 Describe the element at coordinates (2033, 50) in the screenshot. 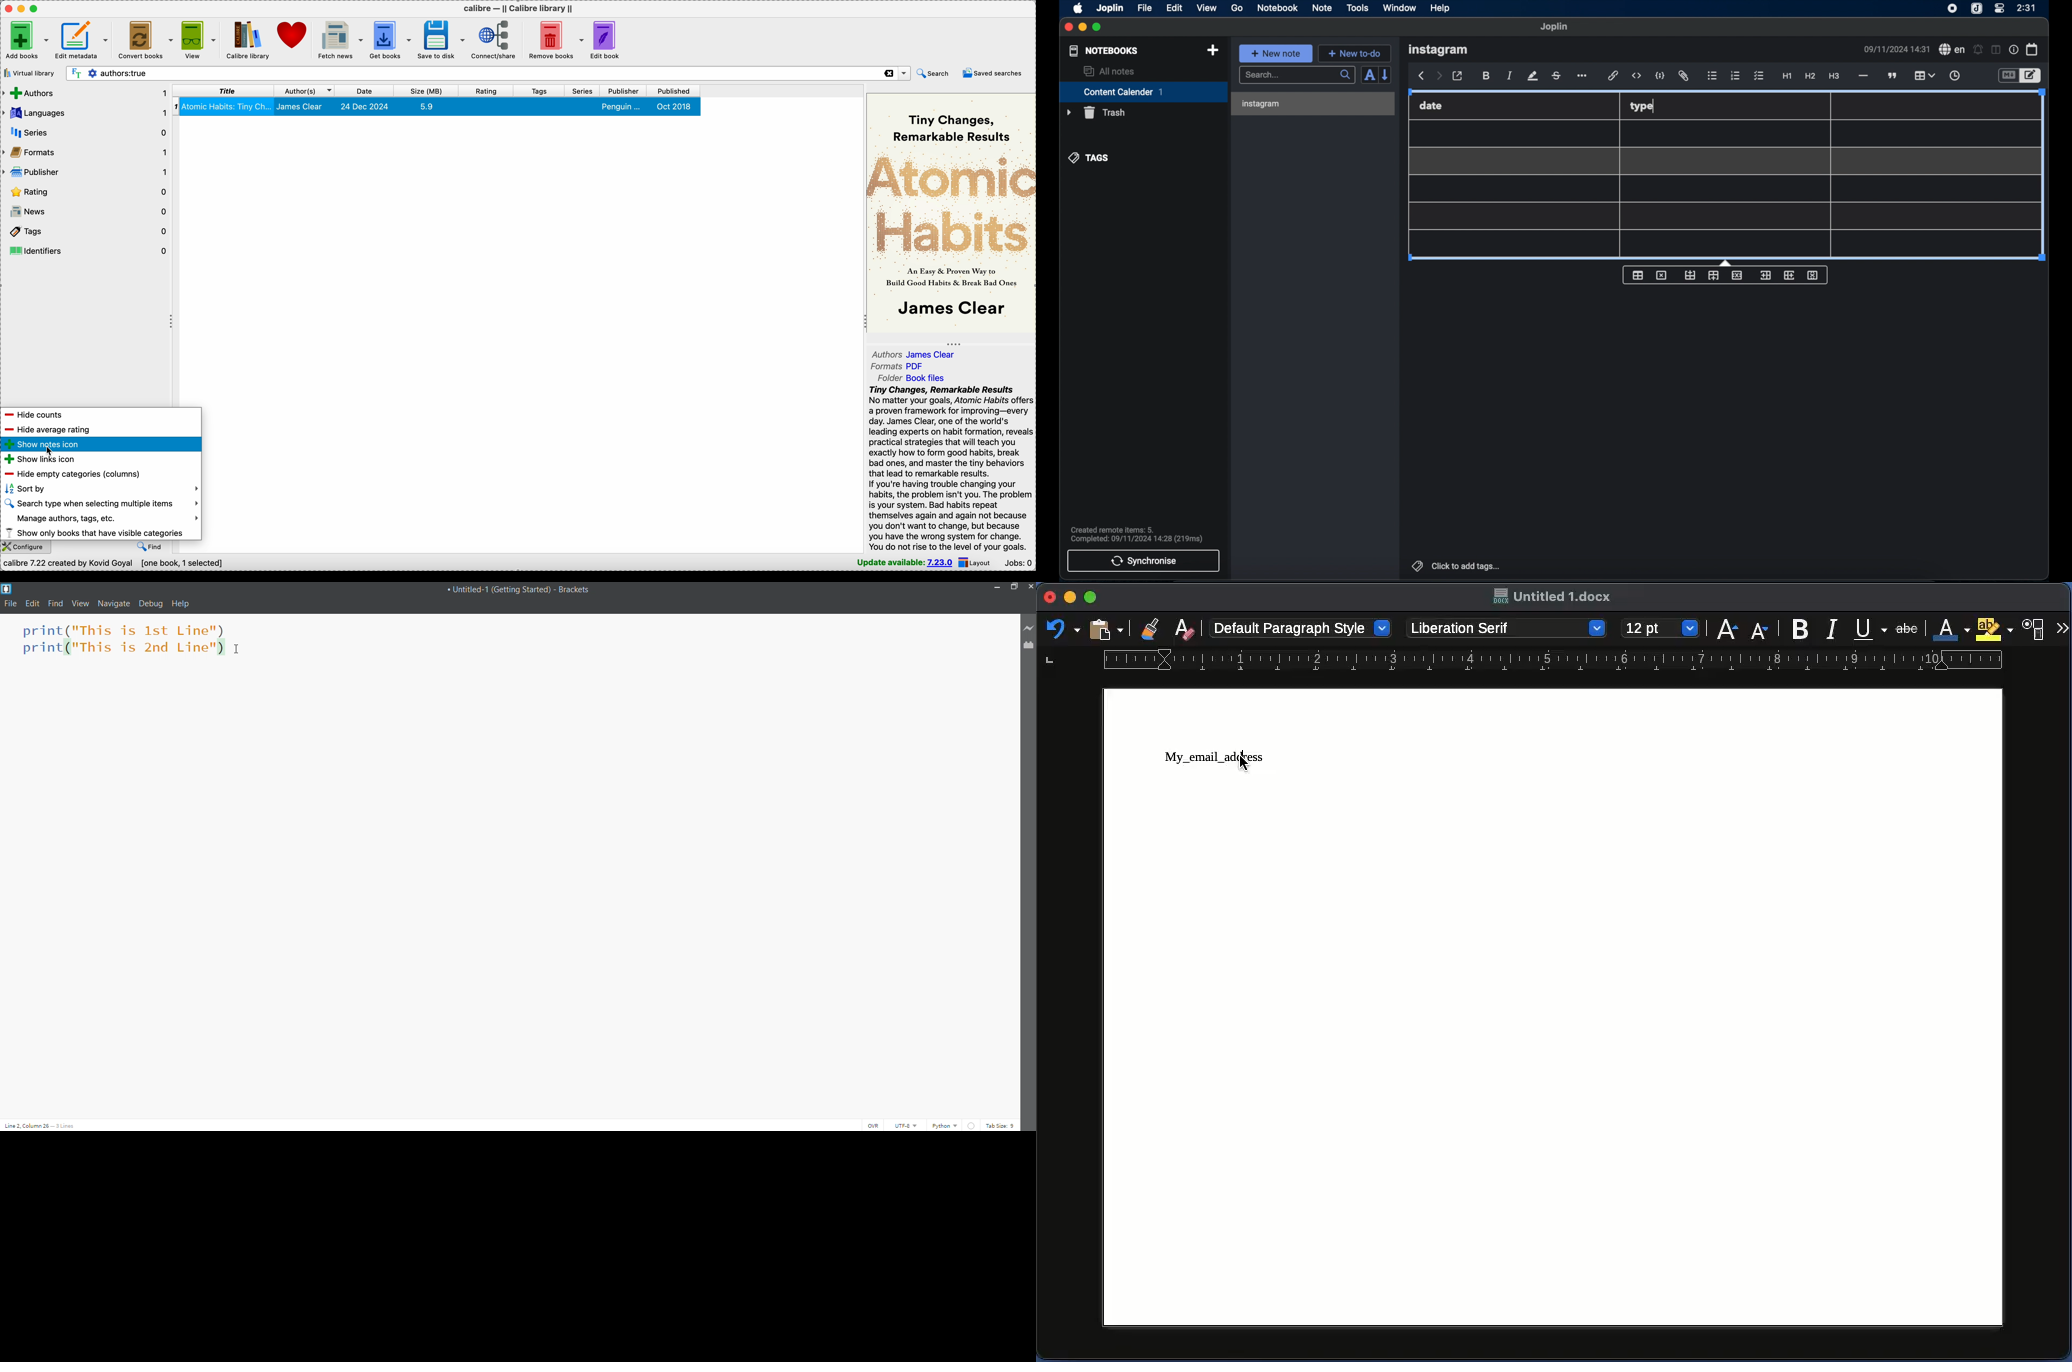

I see `calendar icon` at that location.